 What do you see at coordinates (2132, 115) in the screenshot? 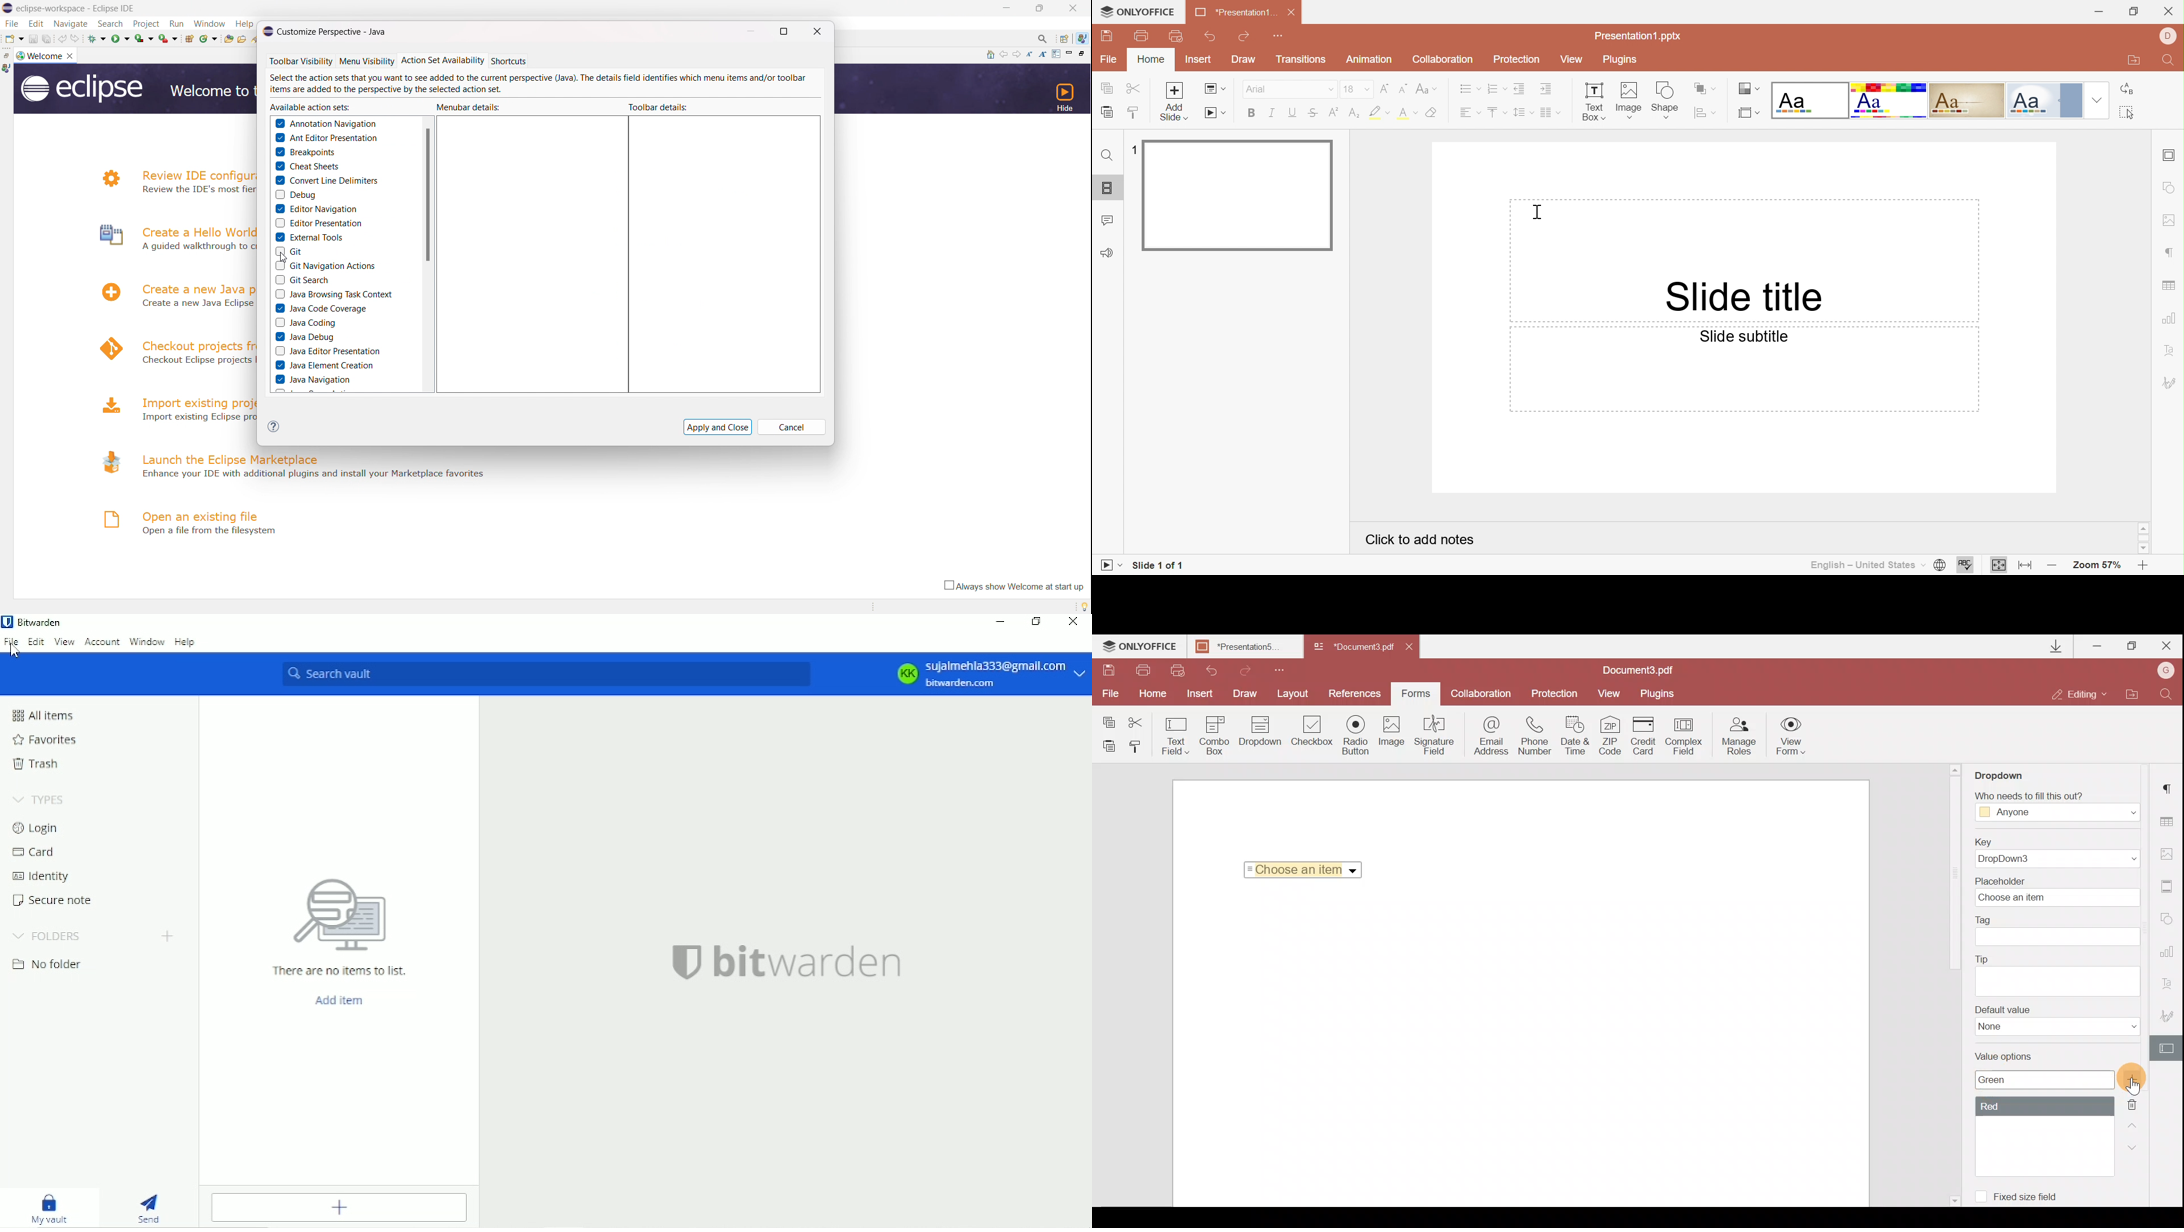
I see `Select all` at bounding box center [2132, 115].